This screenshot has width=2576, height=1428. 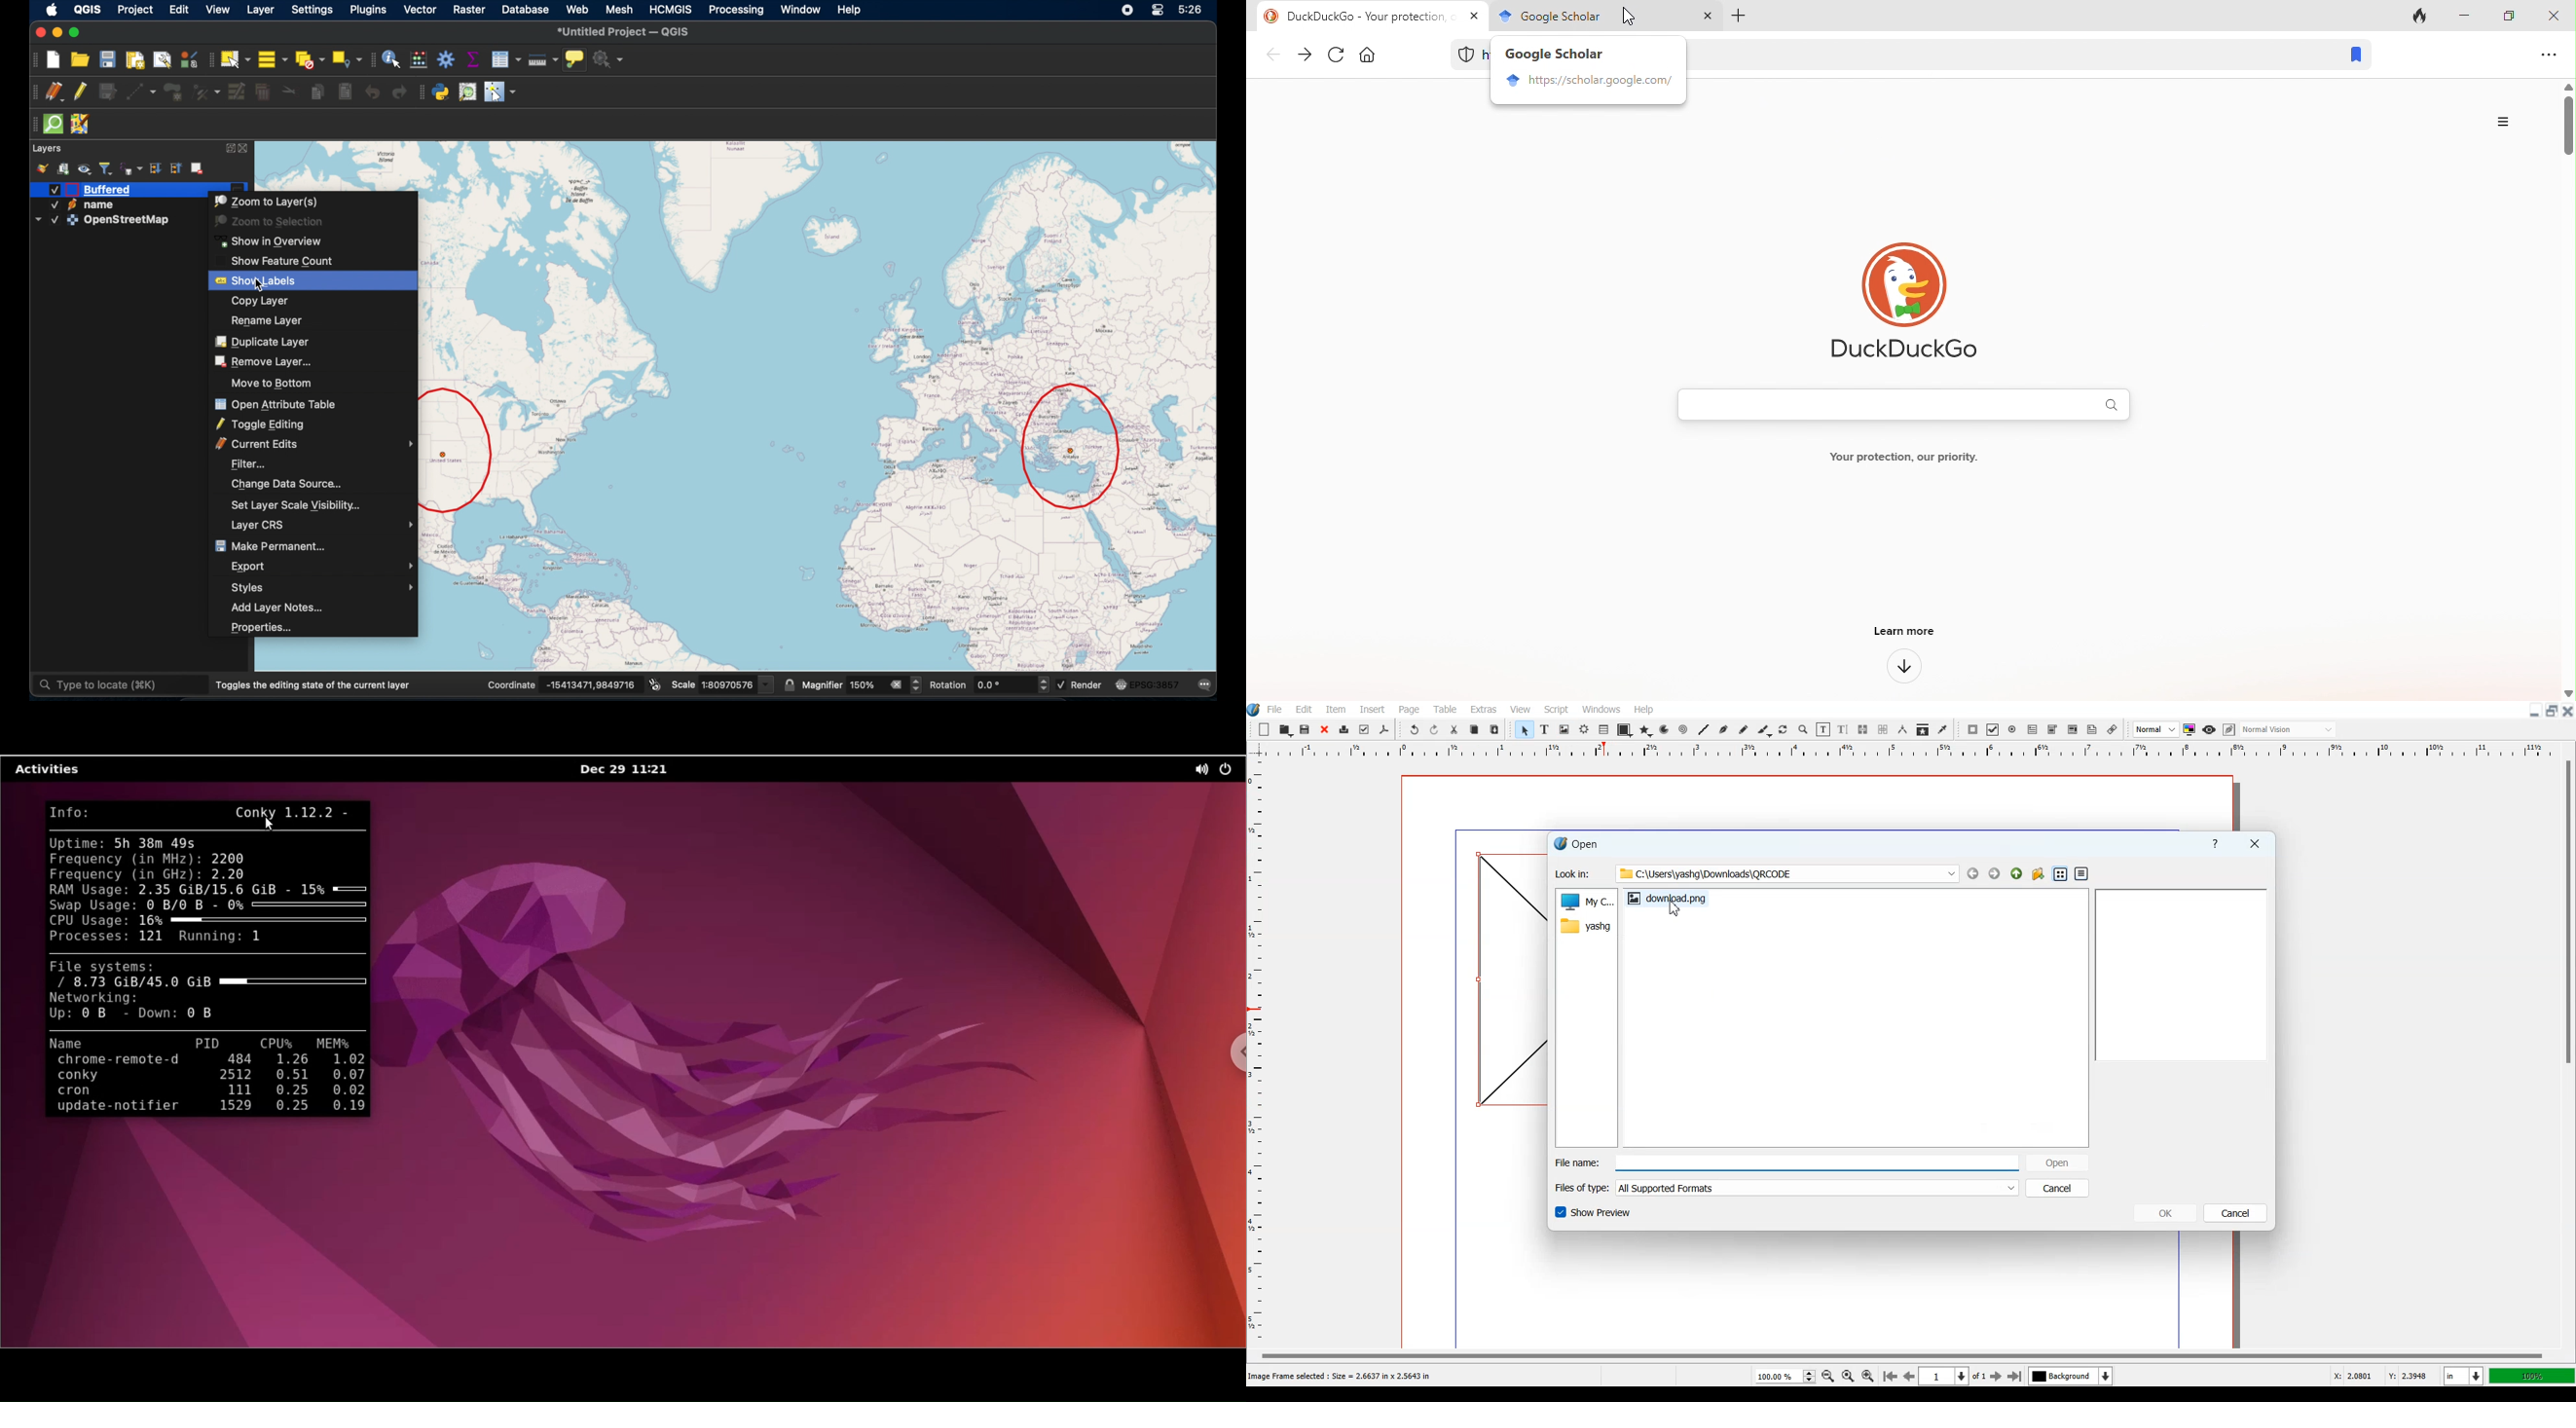 I want to click on magnifier, so click(x=821, y=683).